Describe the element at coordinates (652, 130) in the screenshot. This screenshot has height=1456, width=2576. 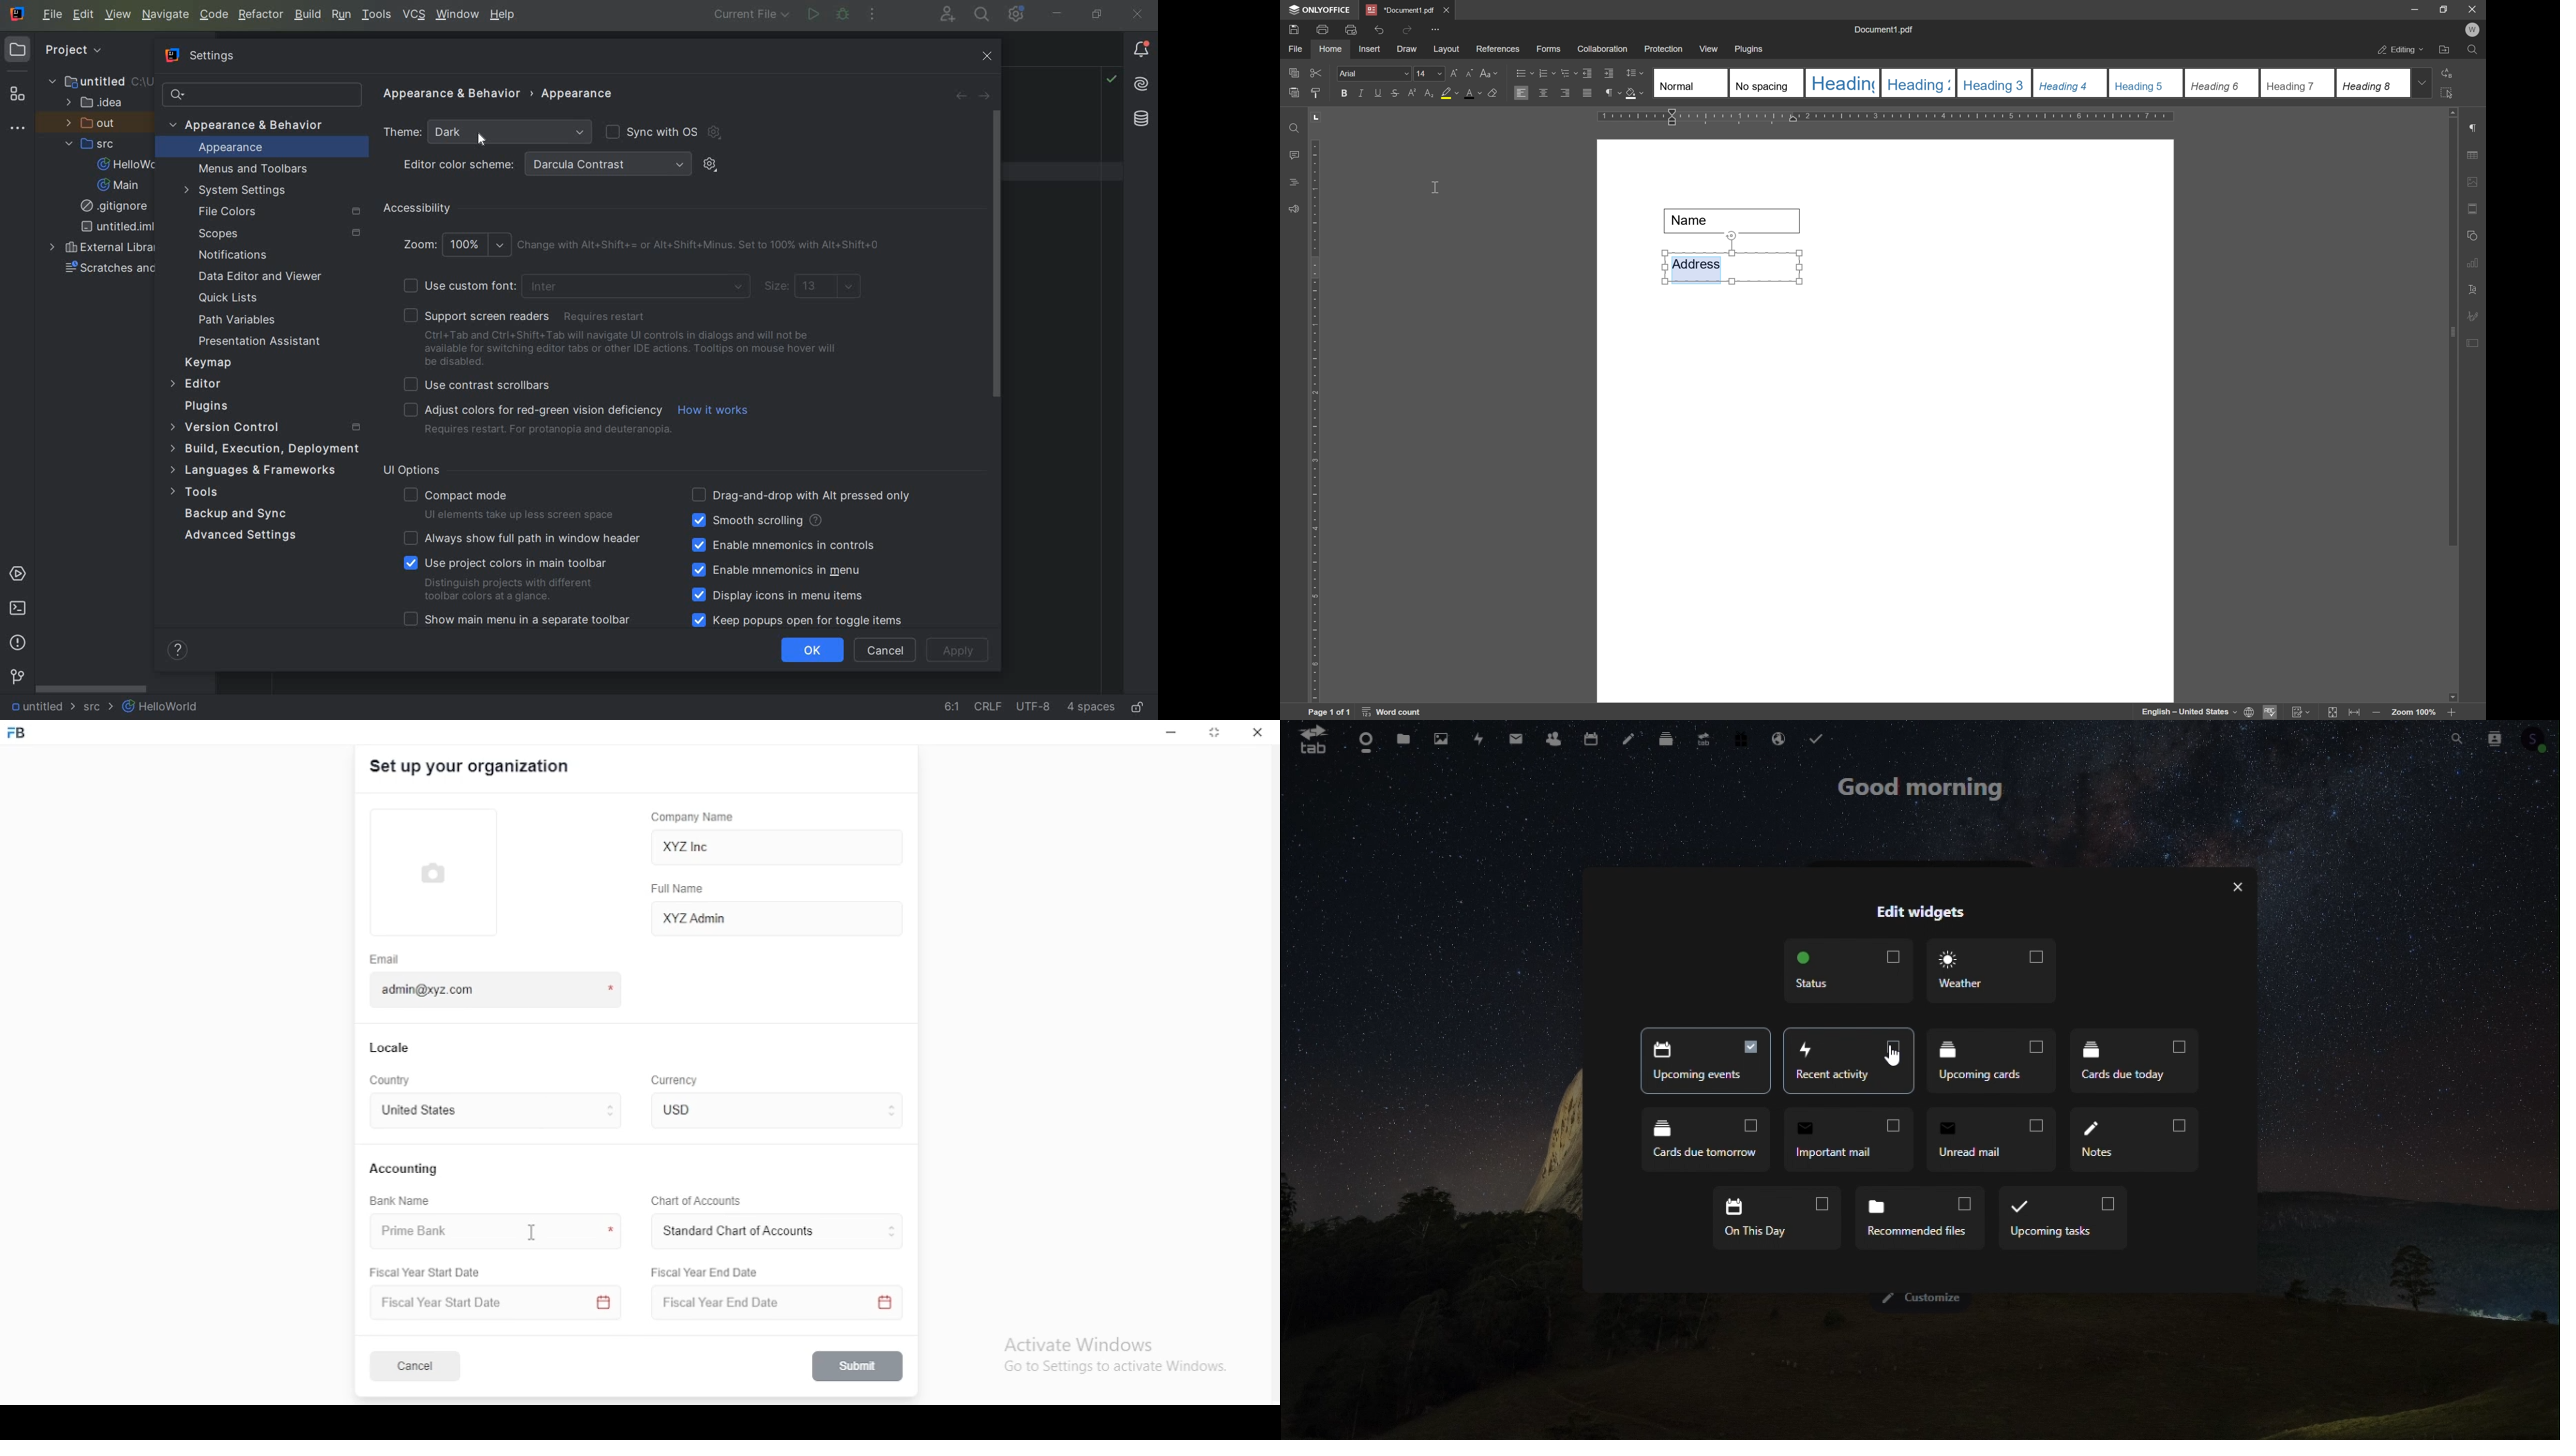
I see `SYNC WITH OS` at that location.